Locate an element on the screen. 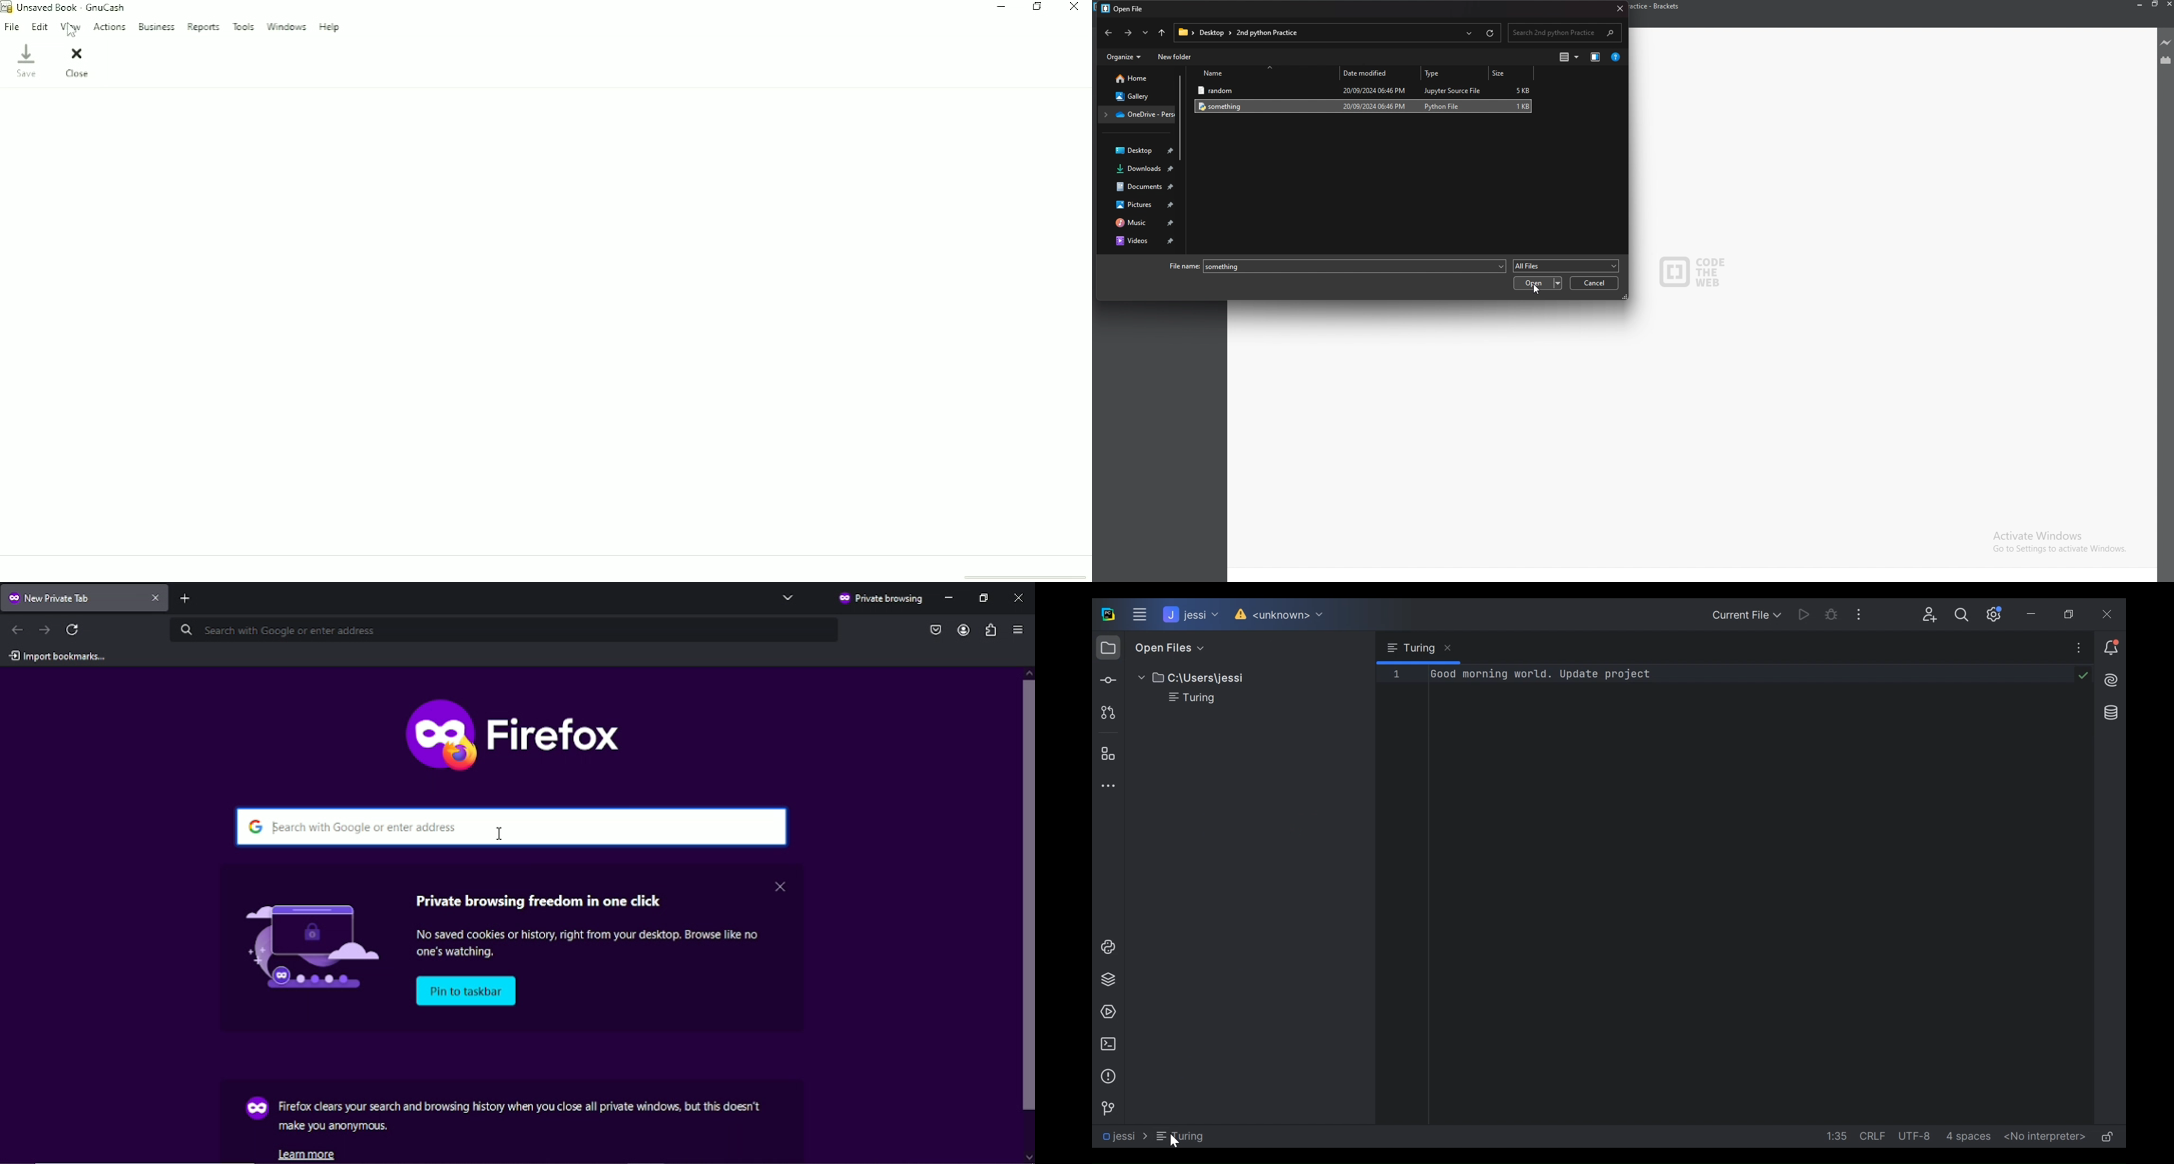 The height and width of the screenshot is (1176, 2184). python file is located at coordinates (1443, 105).